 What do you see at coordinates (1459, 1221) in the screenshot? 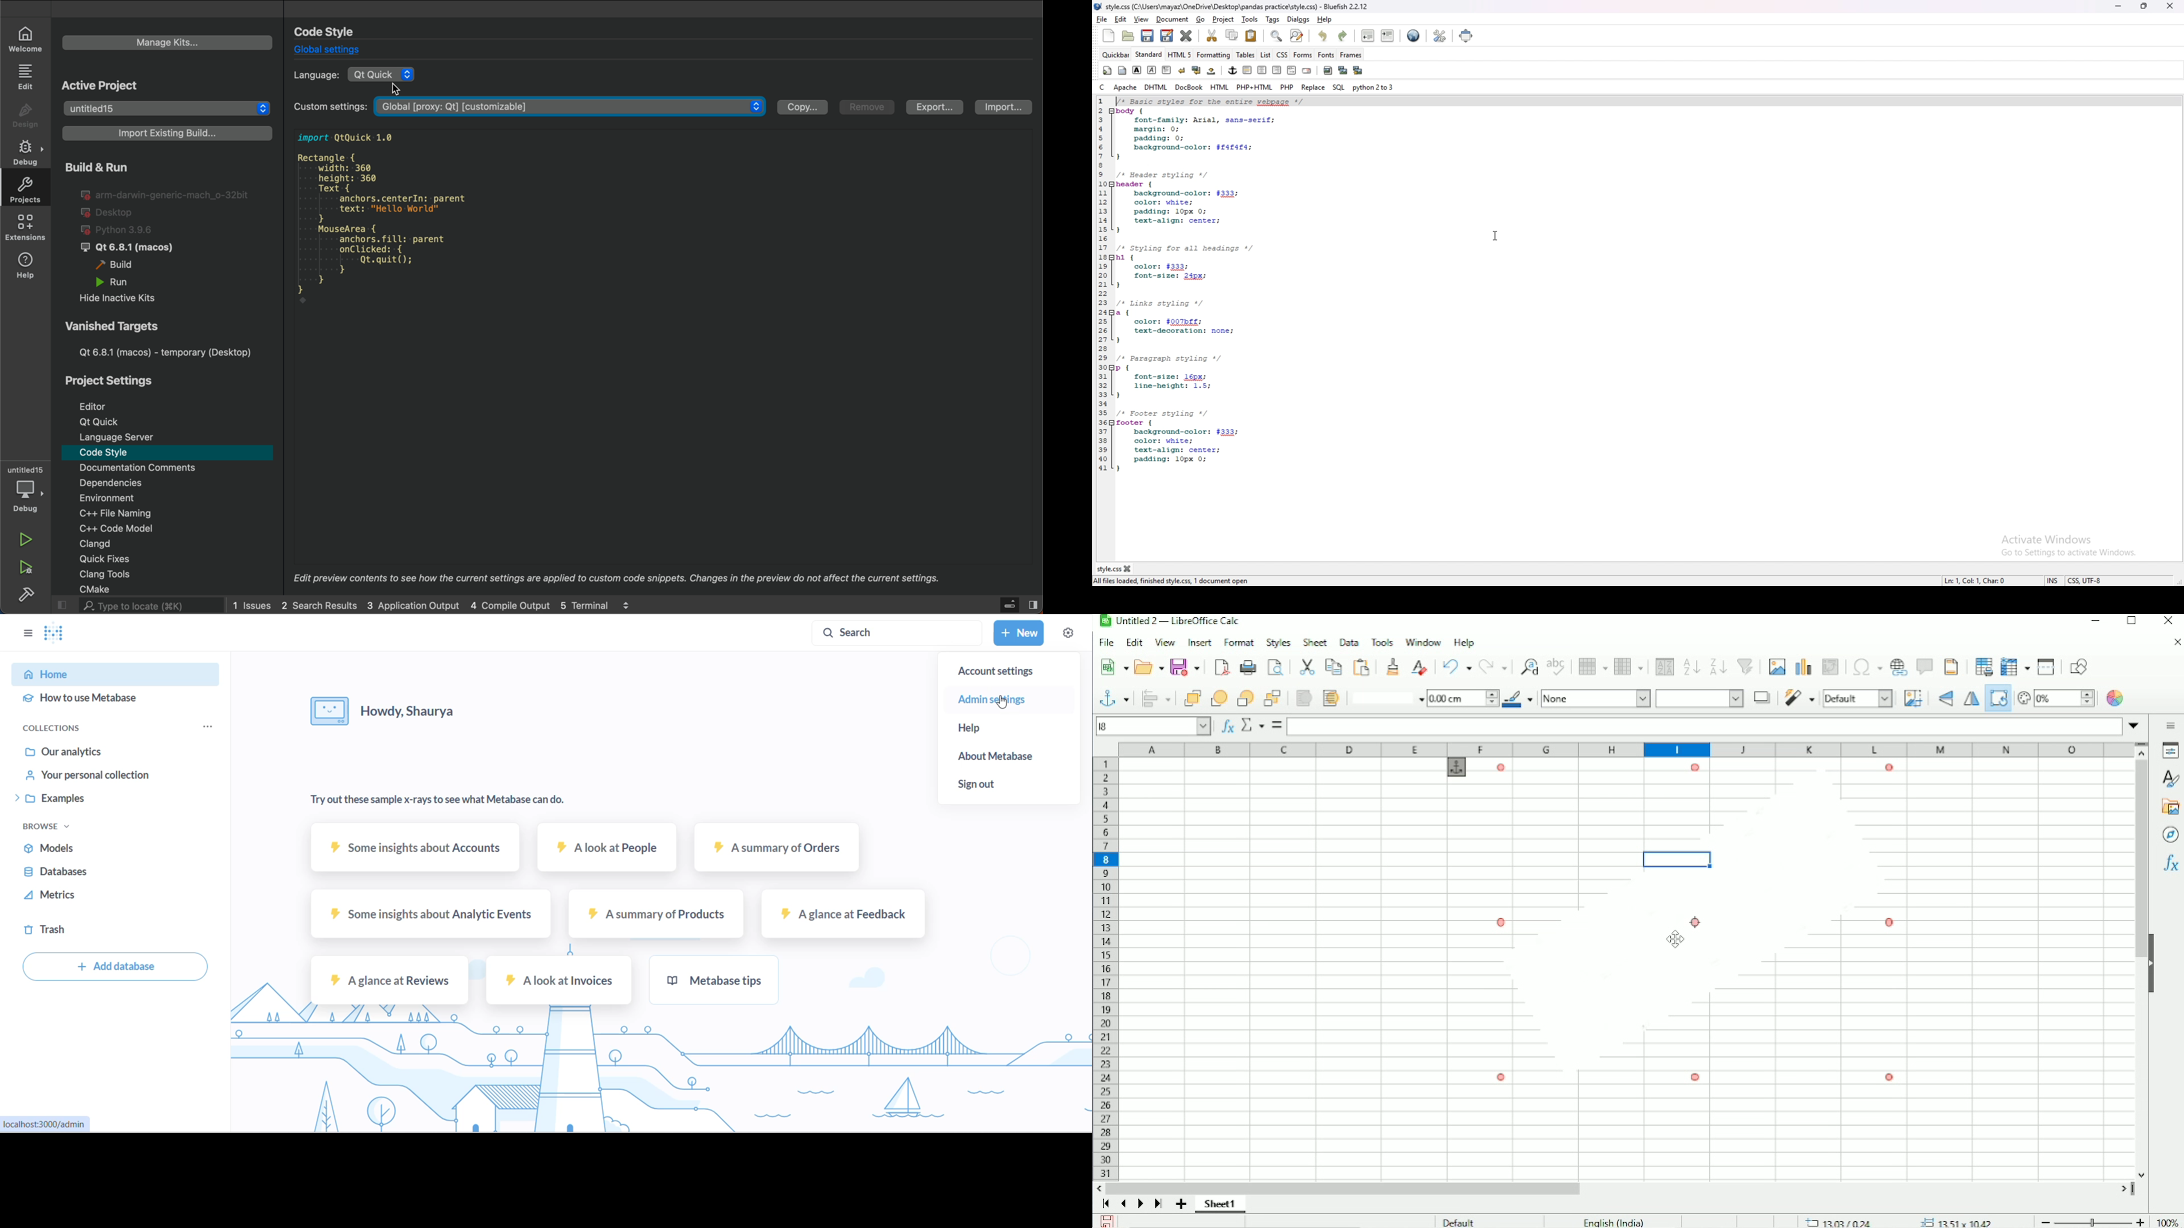
I see `Default` at bounding box center [1459, 1221].